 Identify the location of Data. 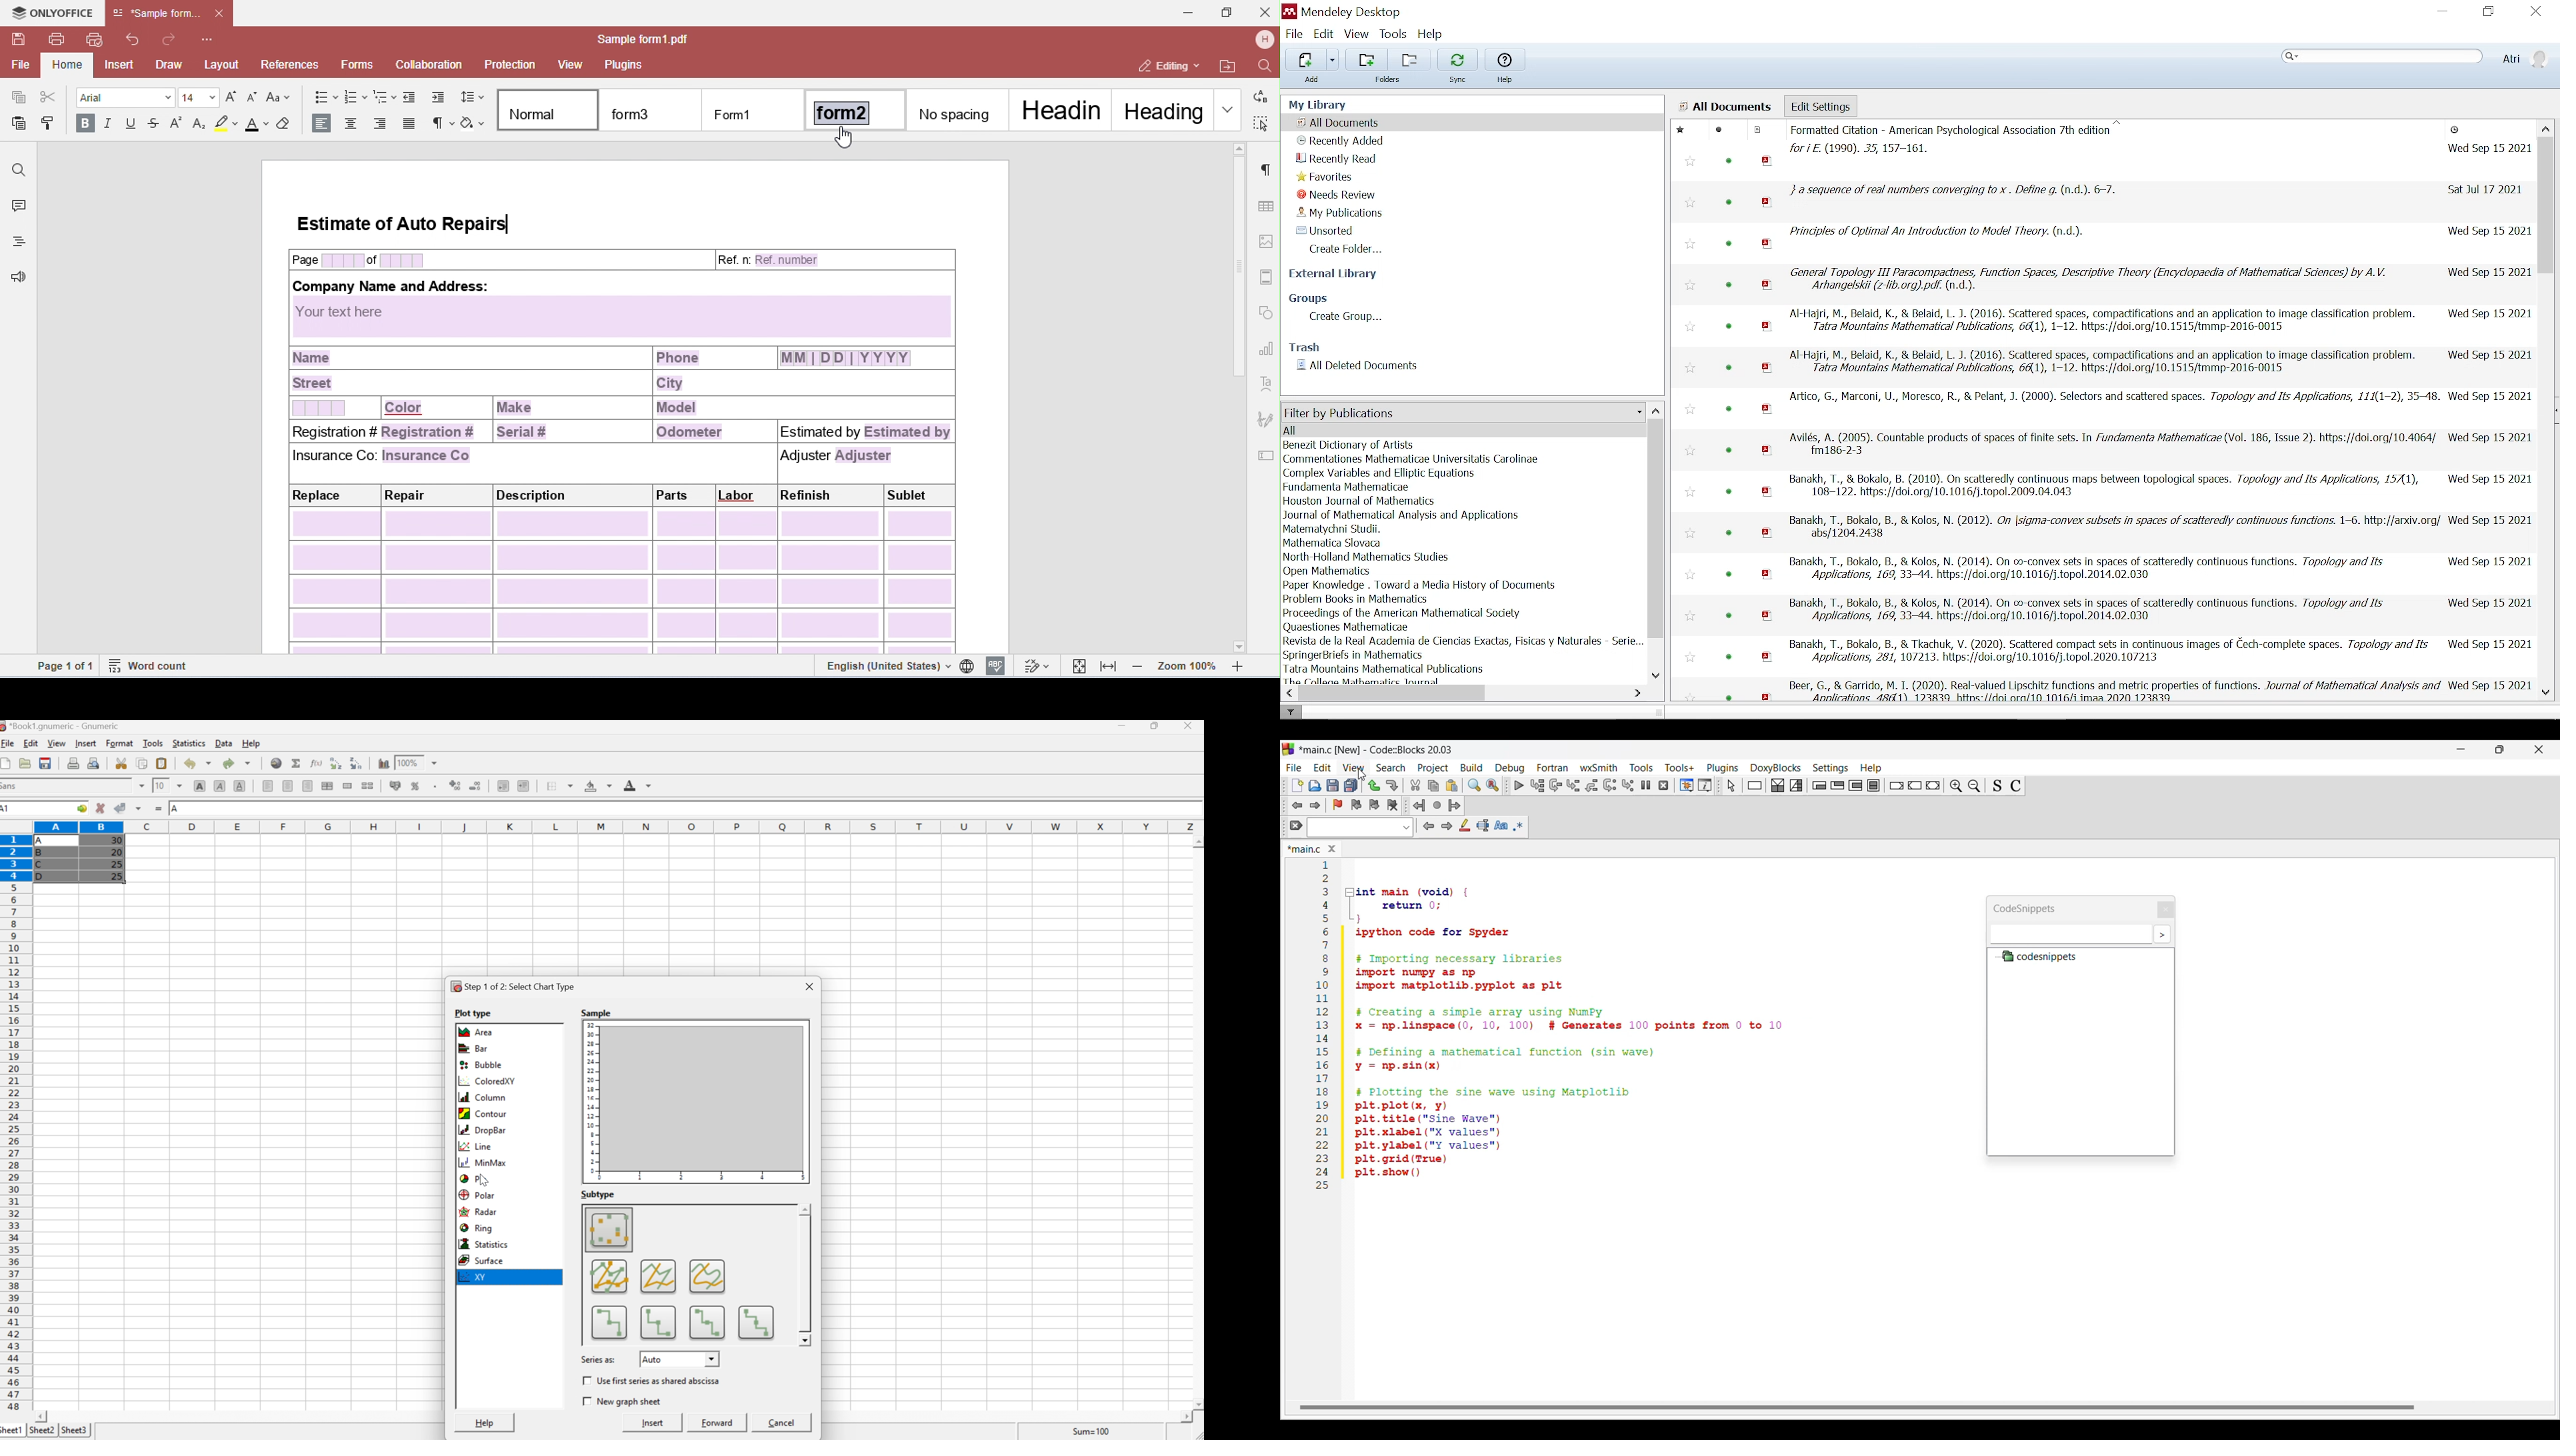
(223, 743).